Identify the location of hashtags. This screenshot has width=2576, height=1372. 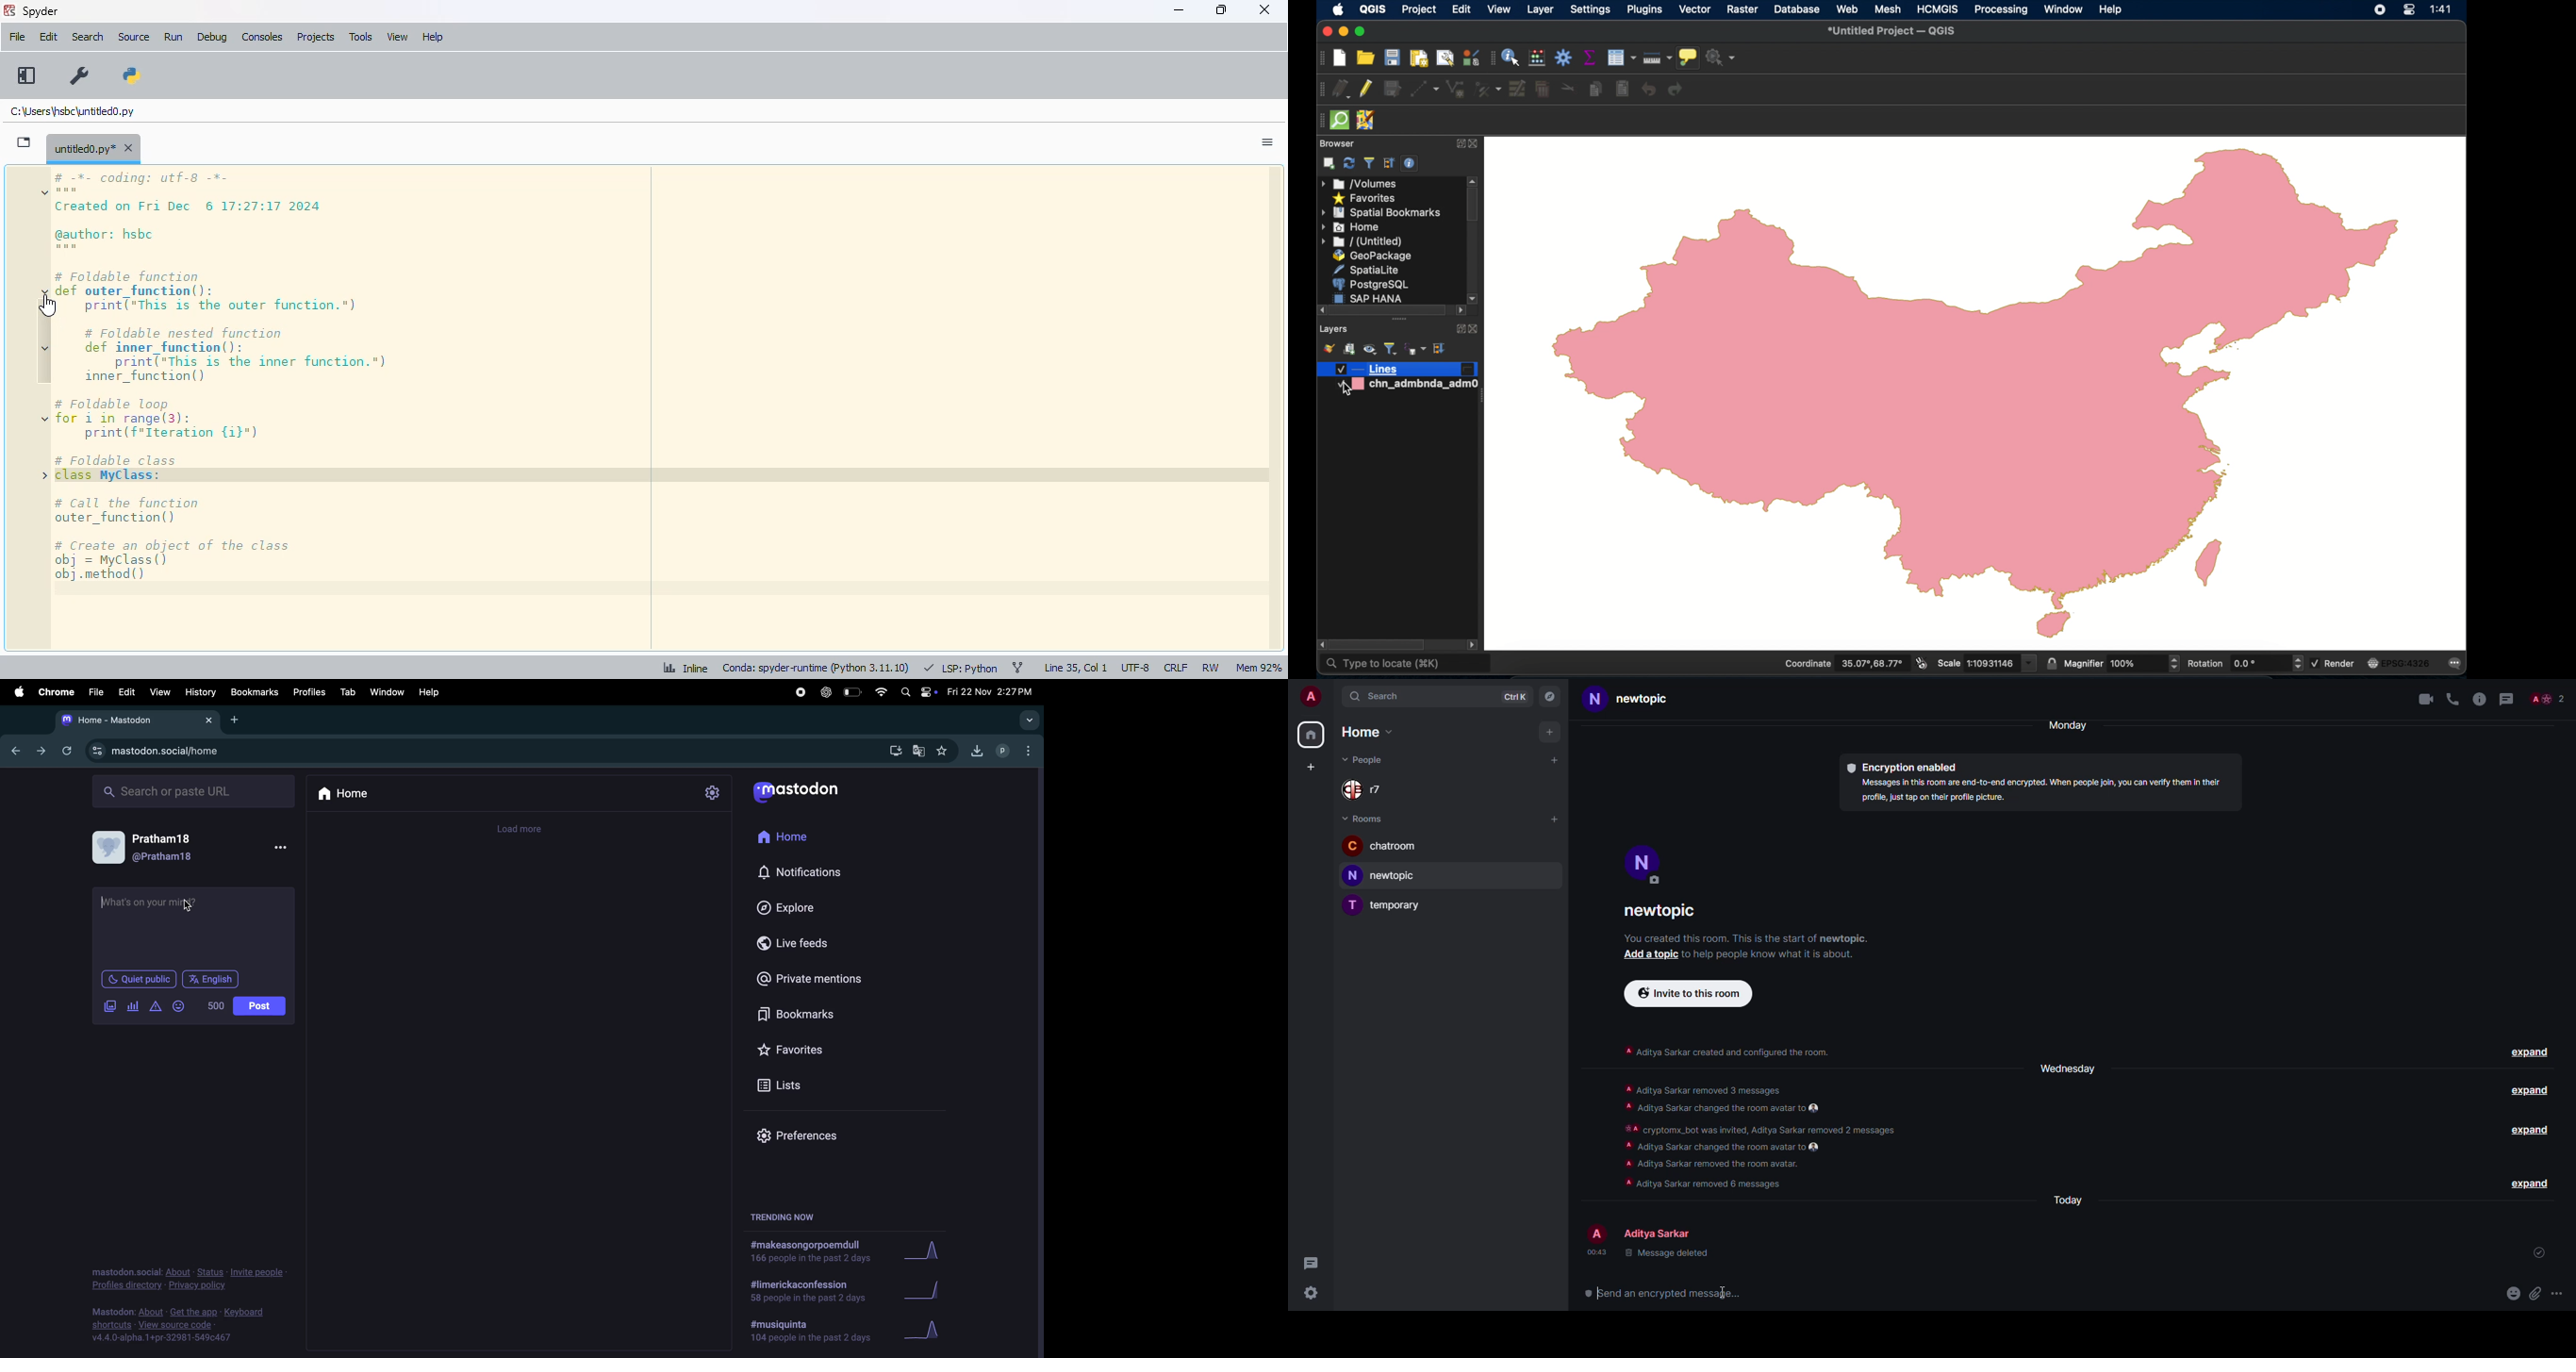
(811, 1251).